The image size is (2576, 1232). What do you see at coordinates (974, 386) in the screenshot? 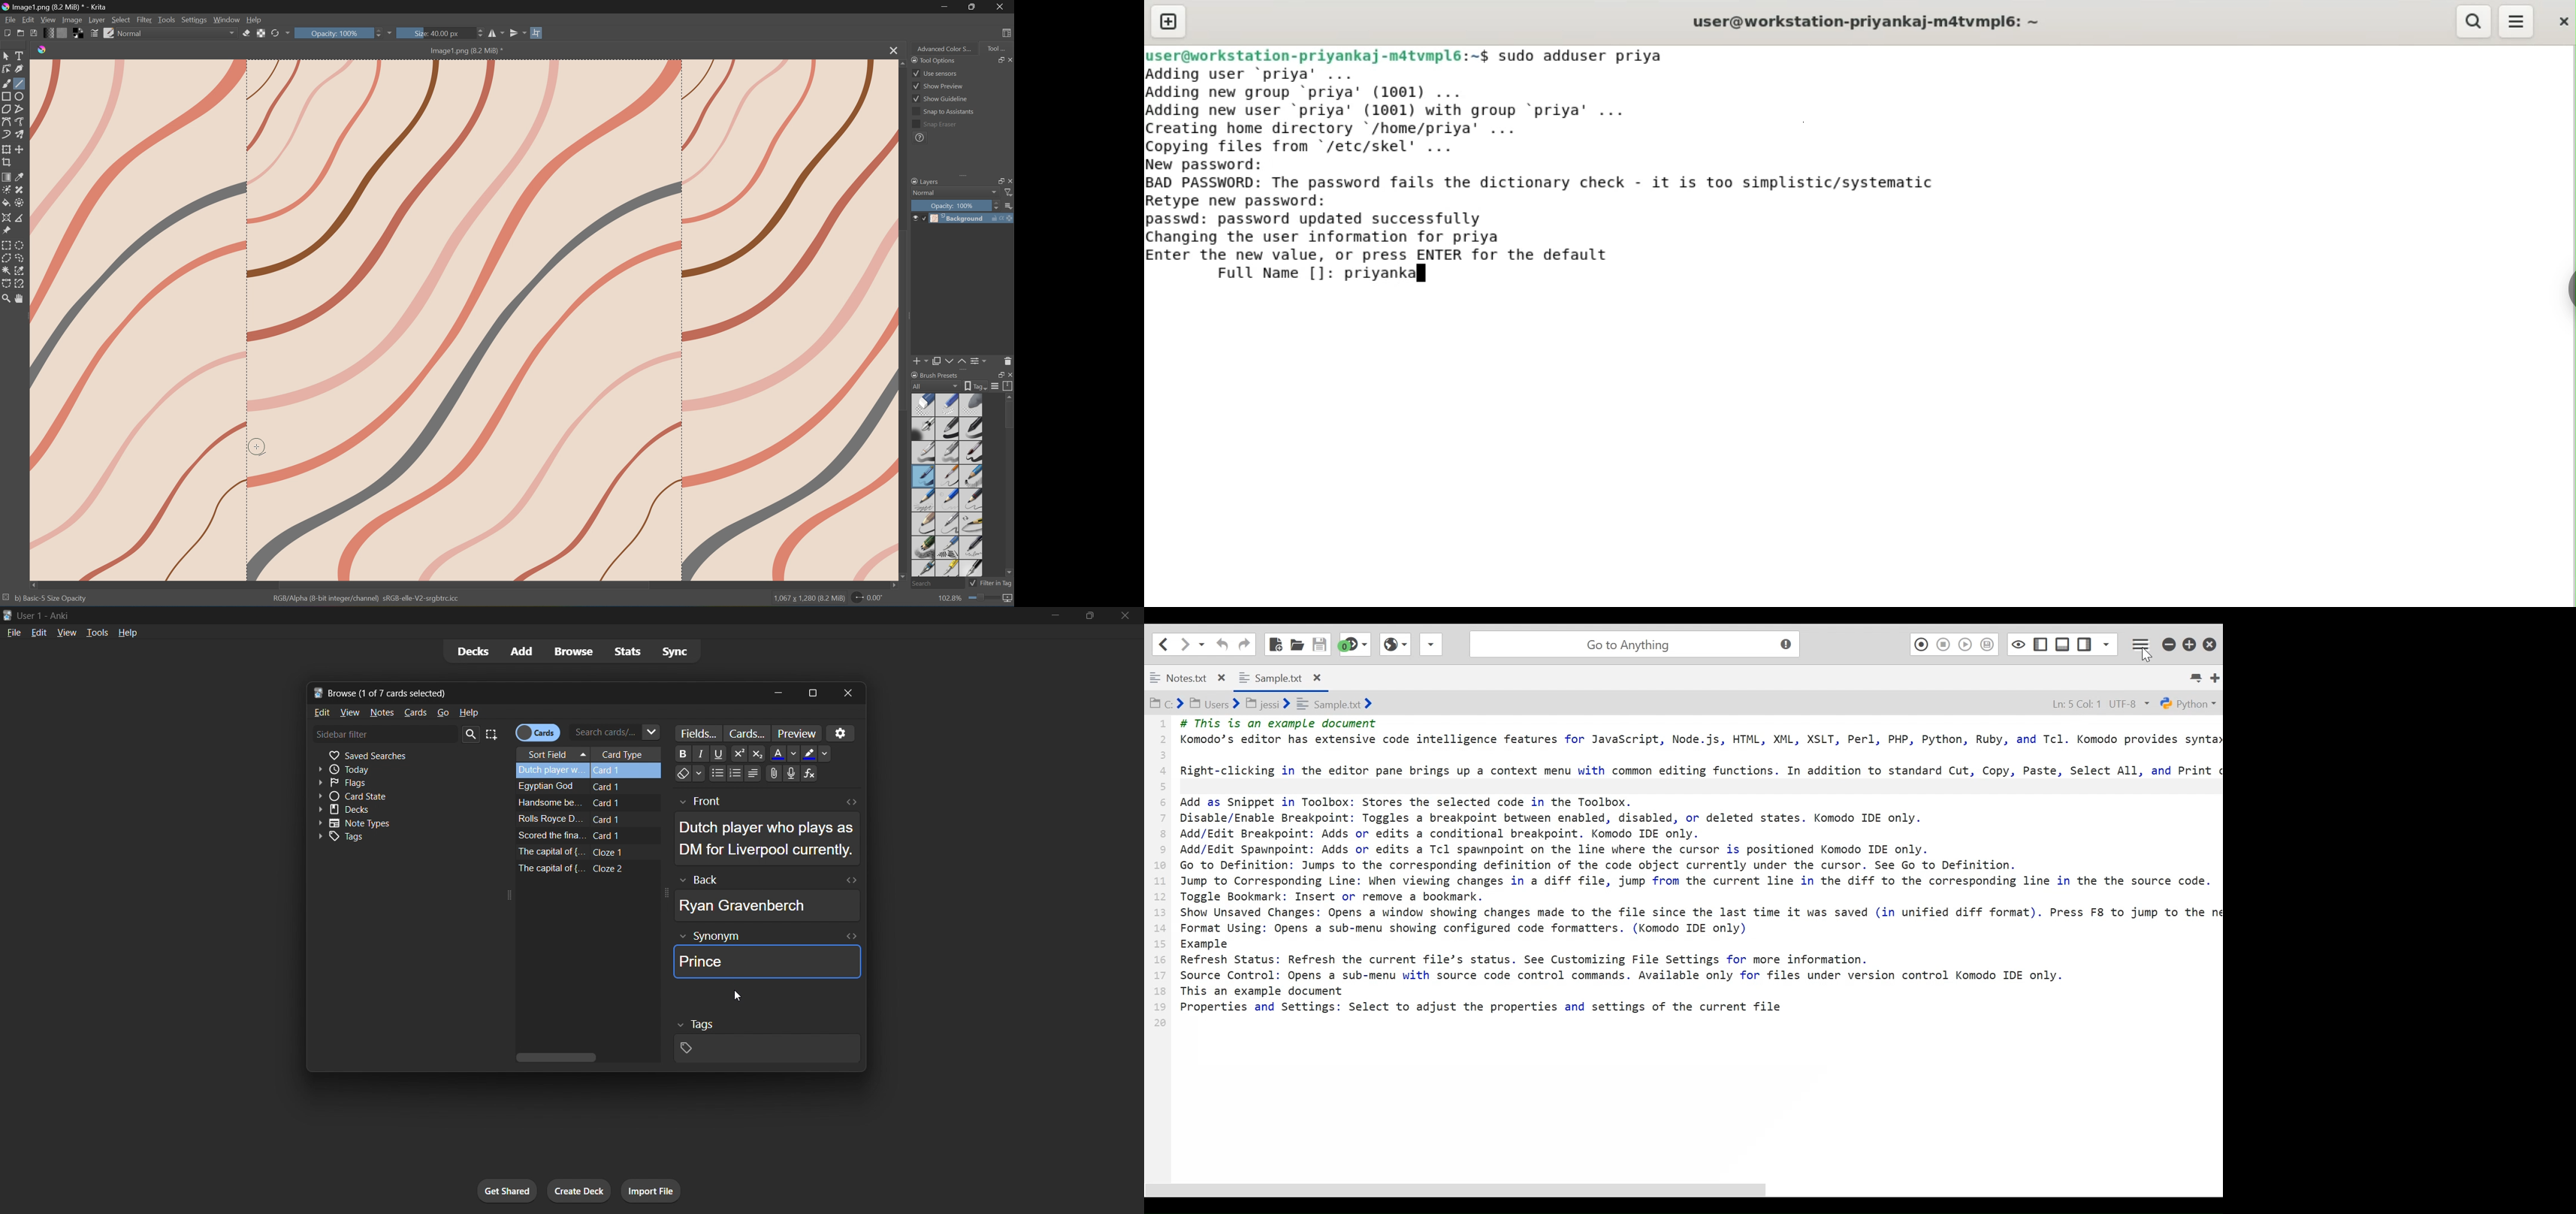
I see `Show the tag box options` at bounding box center [974, 386].